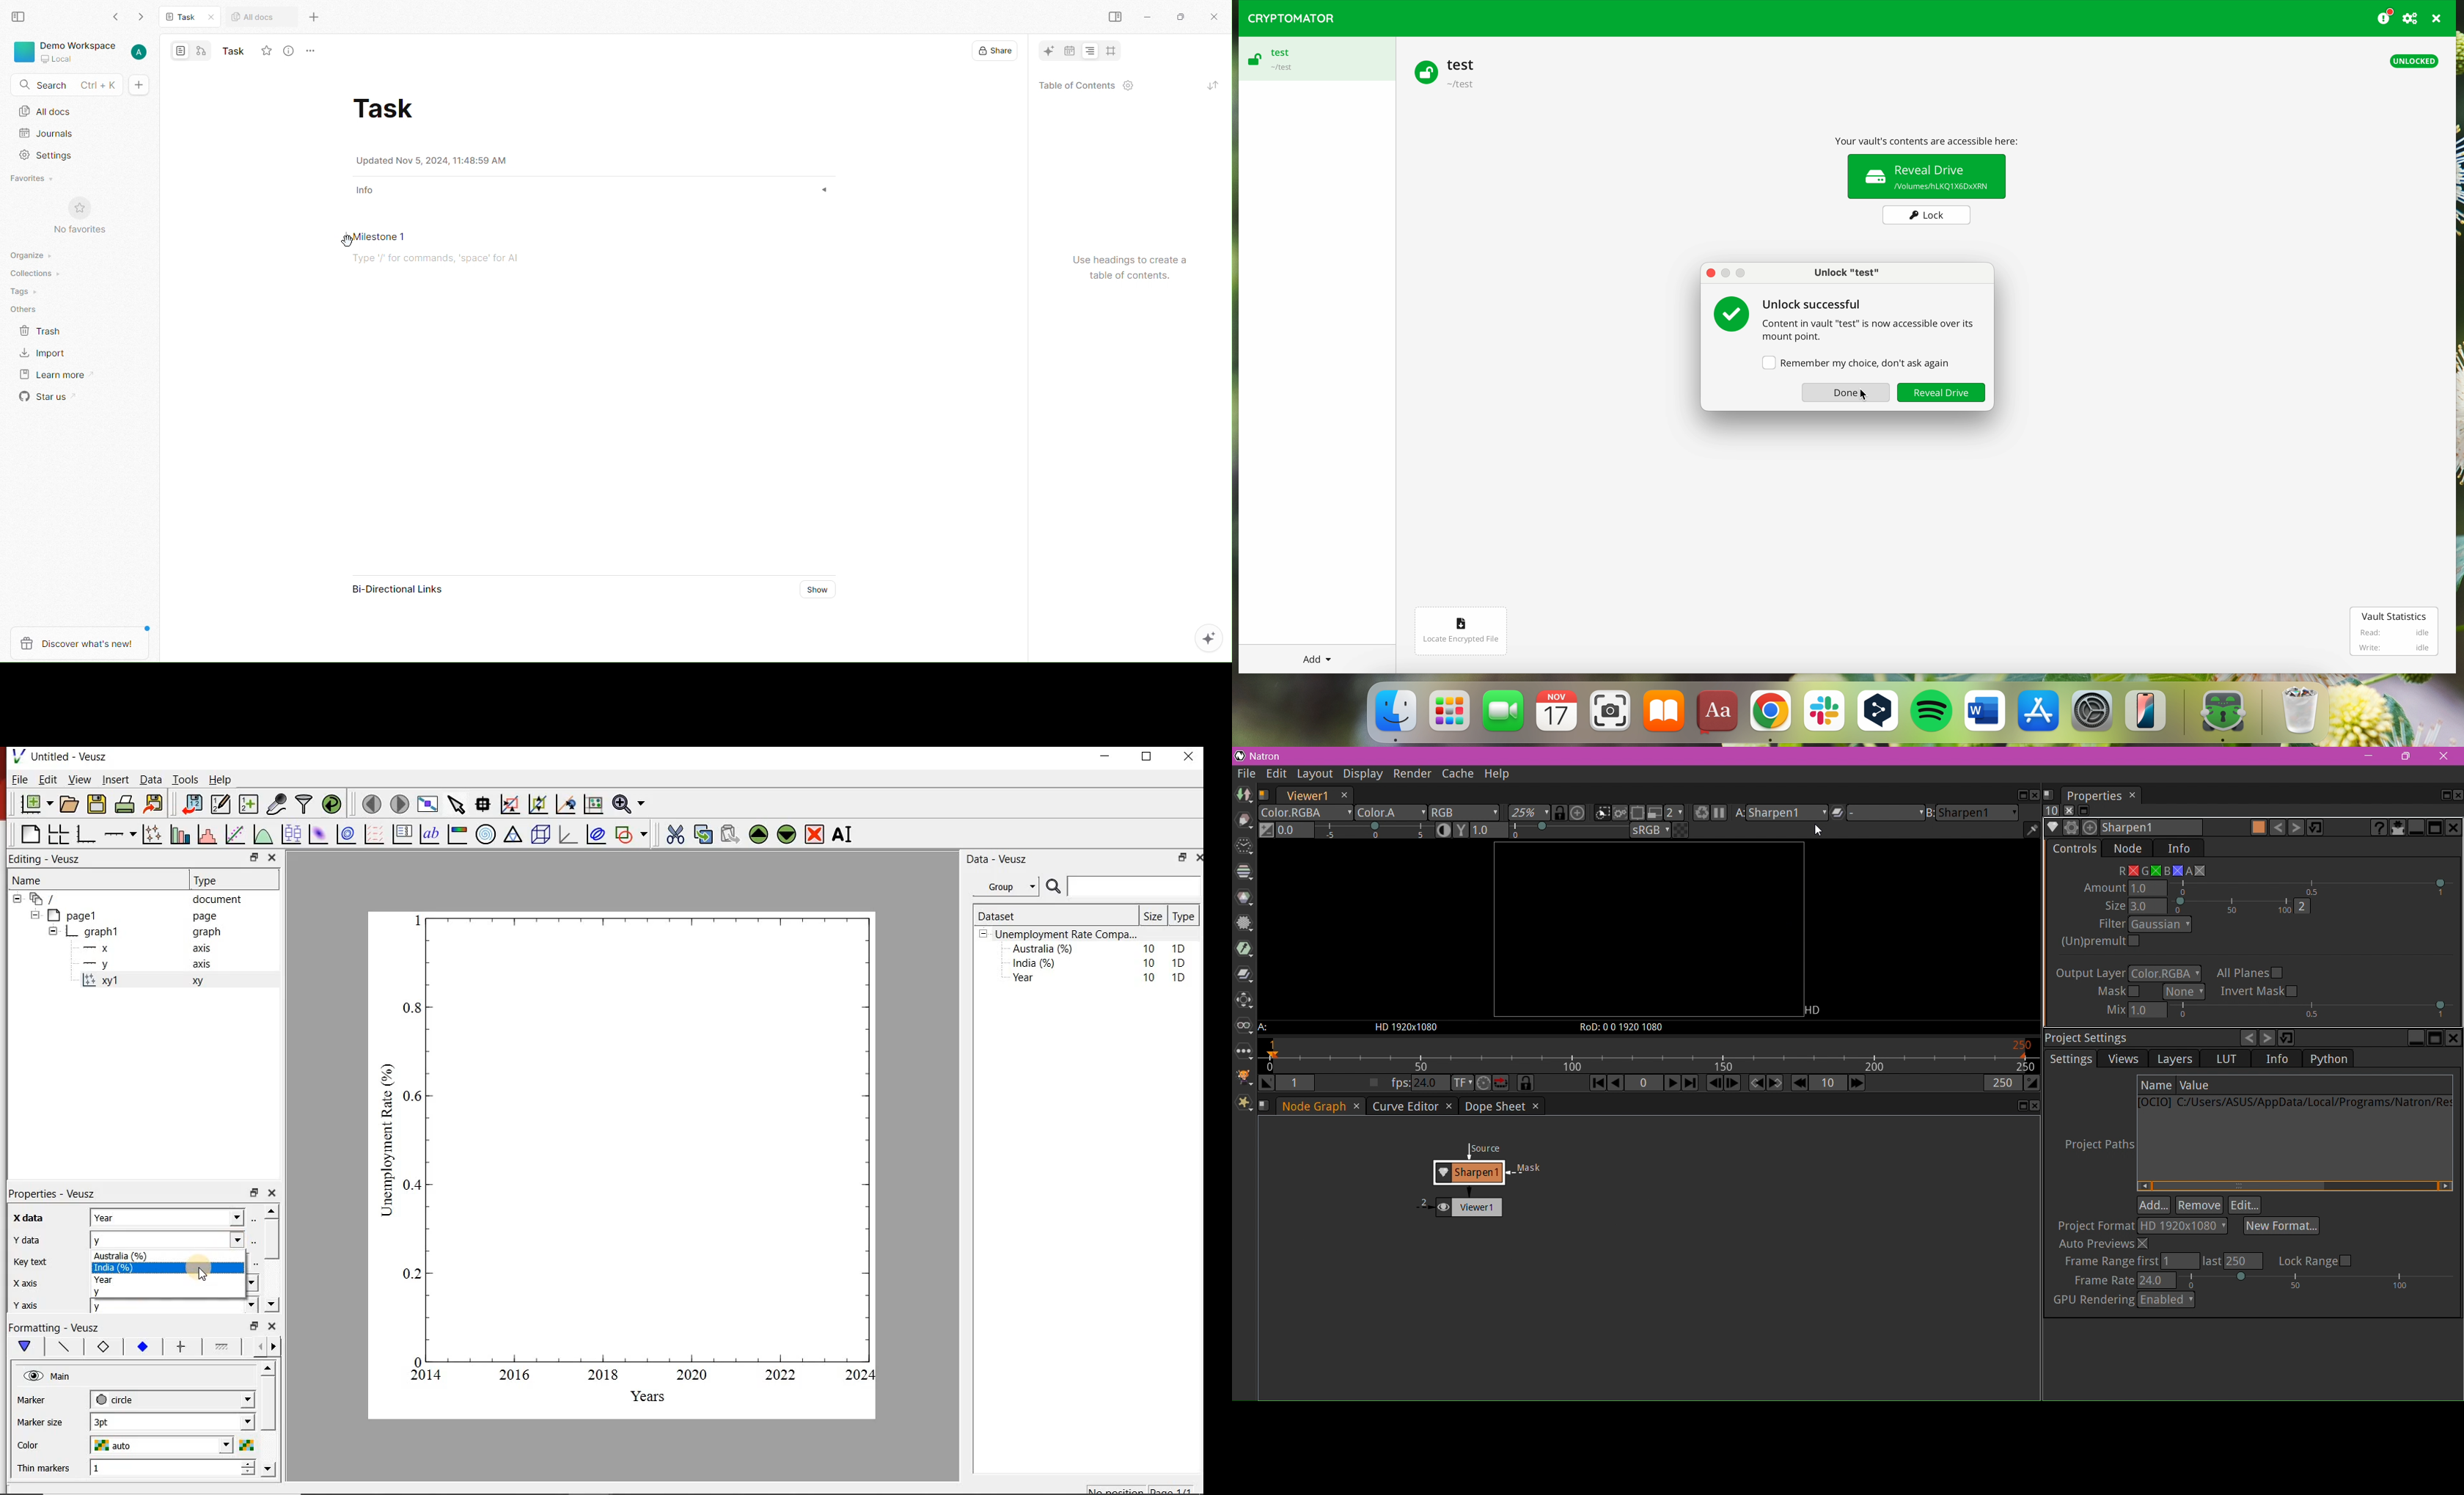  I want to click on maximise, so click(1149, 760).